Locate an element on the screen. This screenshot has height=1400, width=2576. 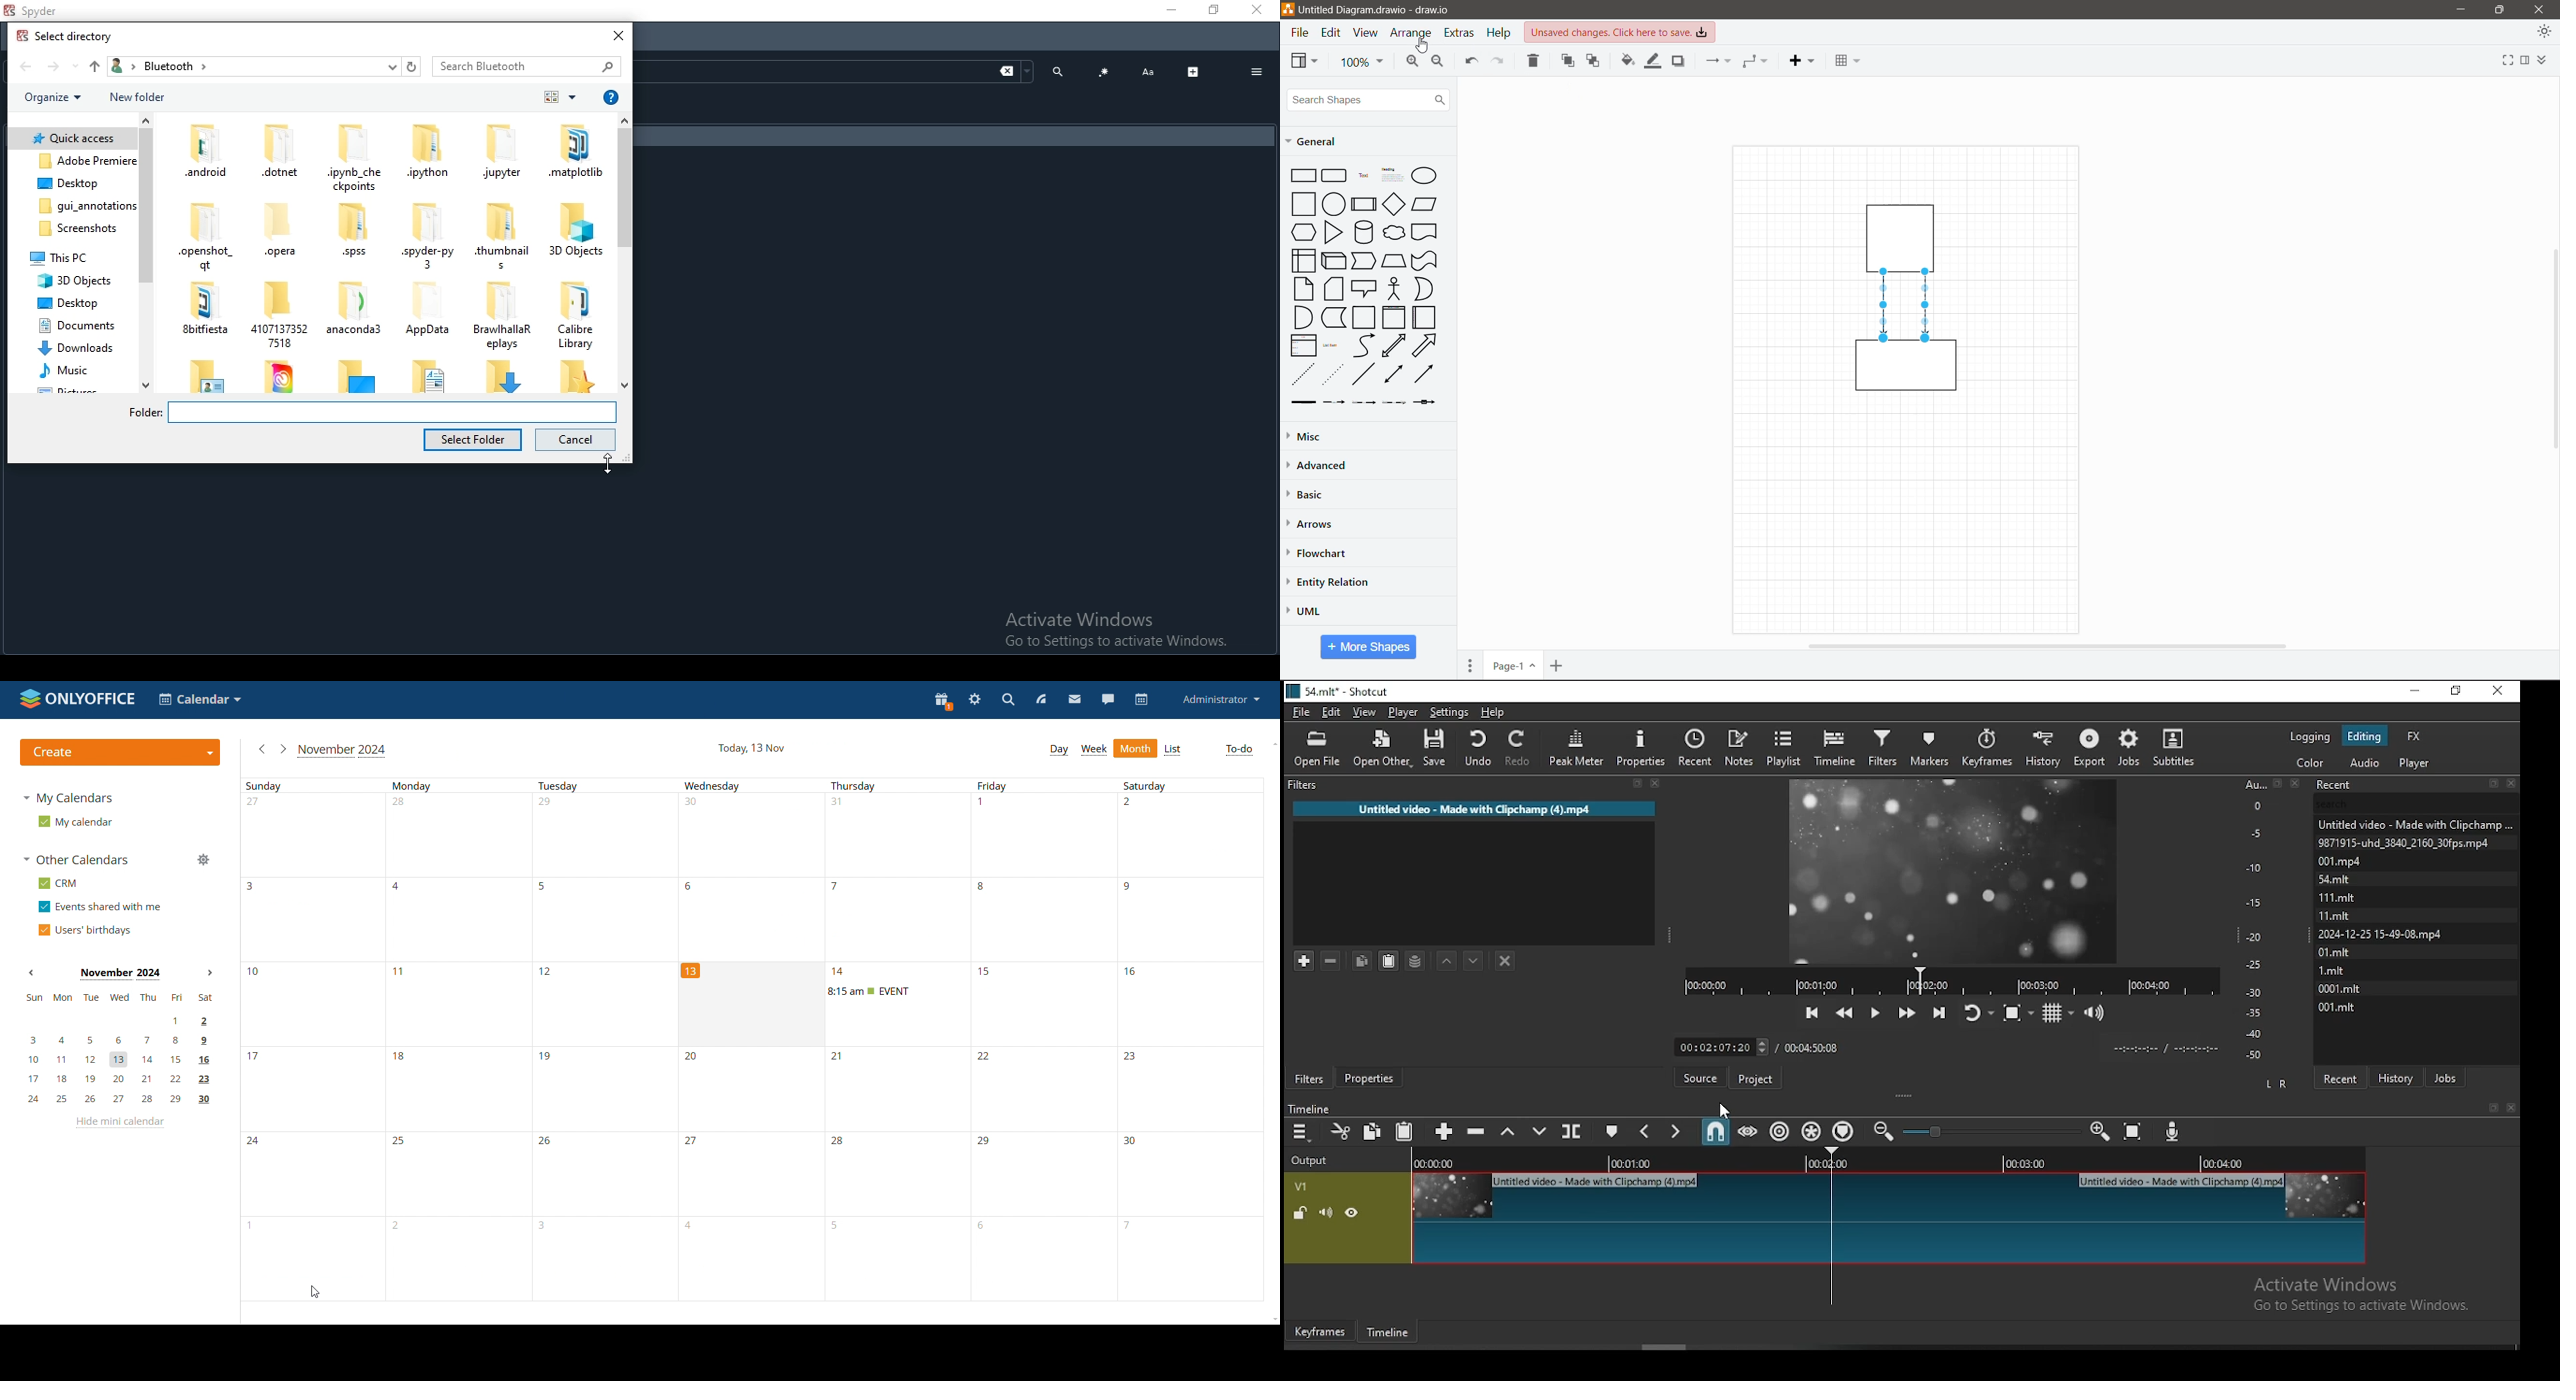
View is located at coordinates (1305, 60).